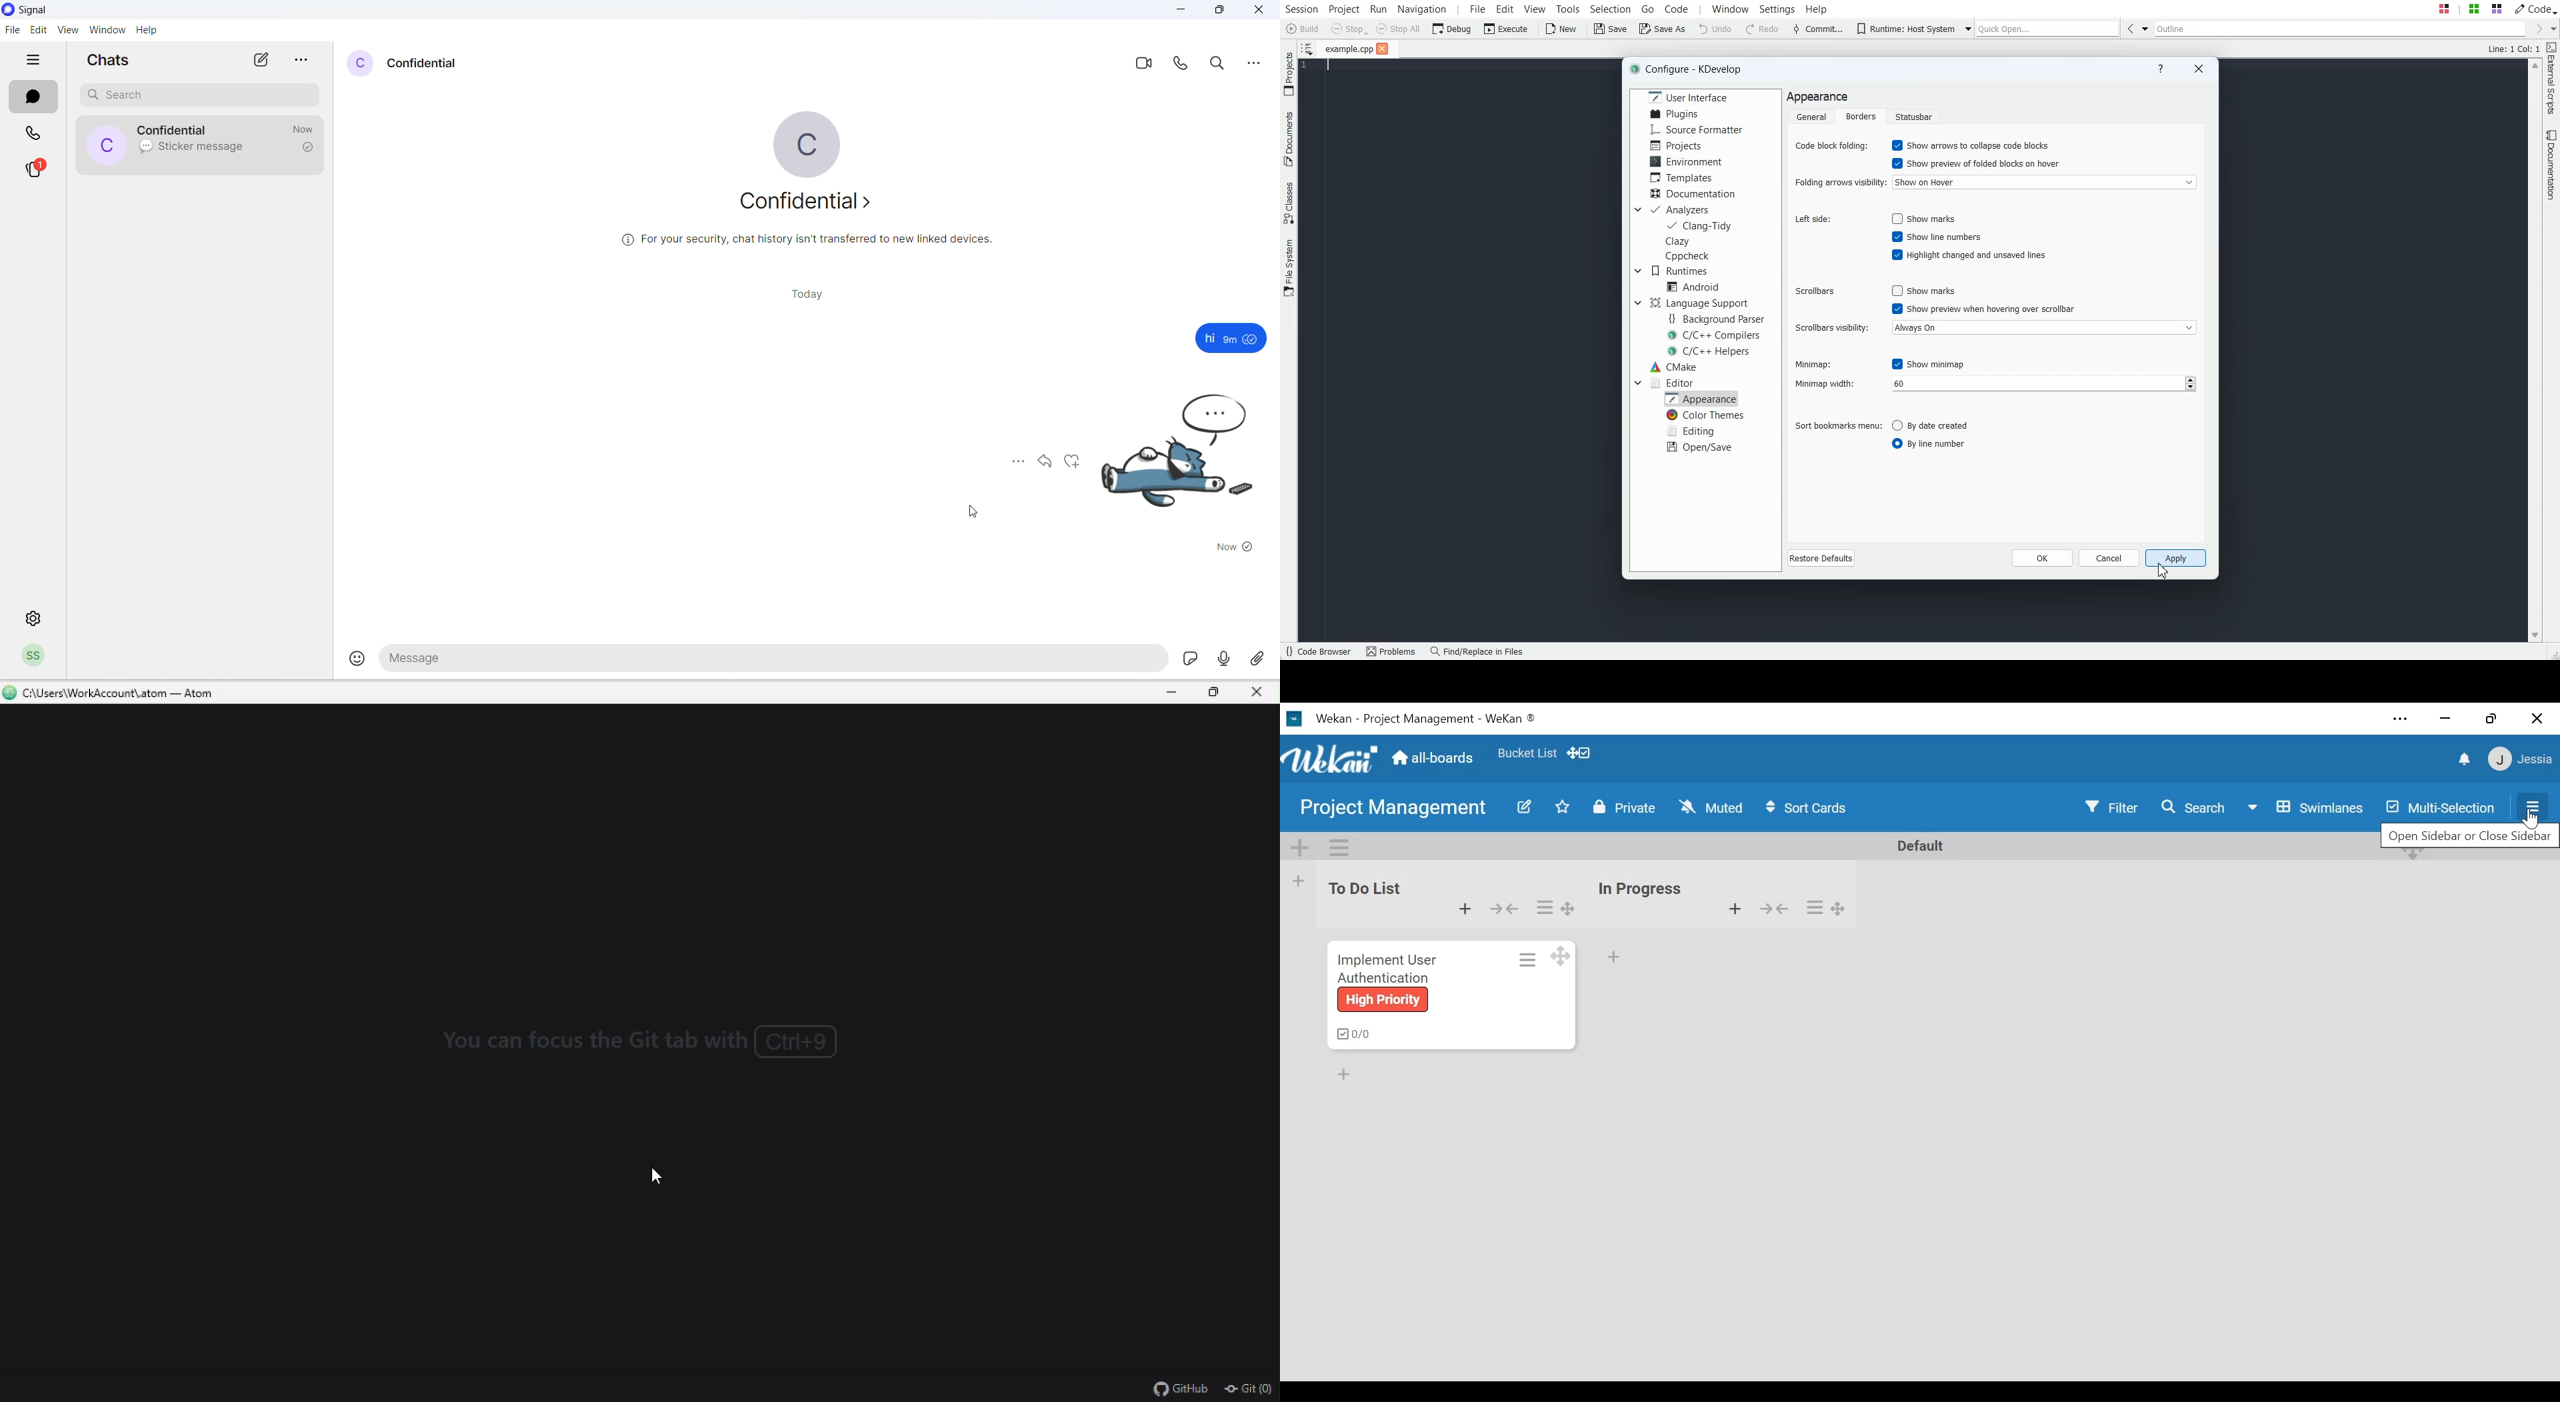  What do you see at coordinates (261, 61) in the screenshot?
I see `new chat` at bounding box center [261, 61].